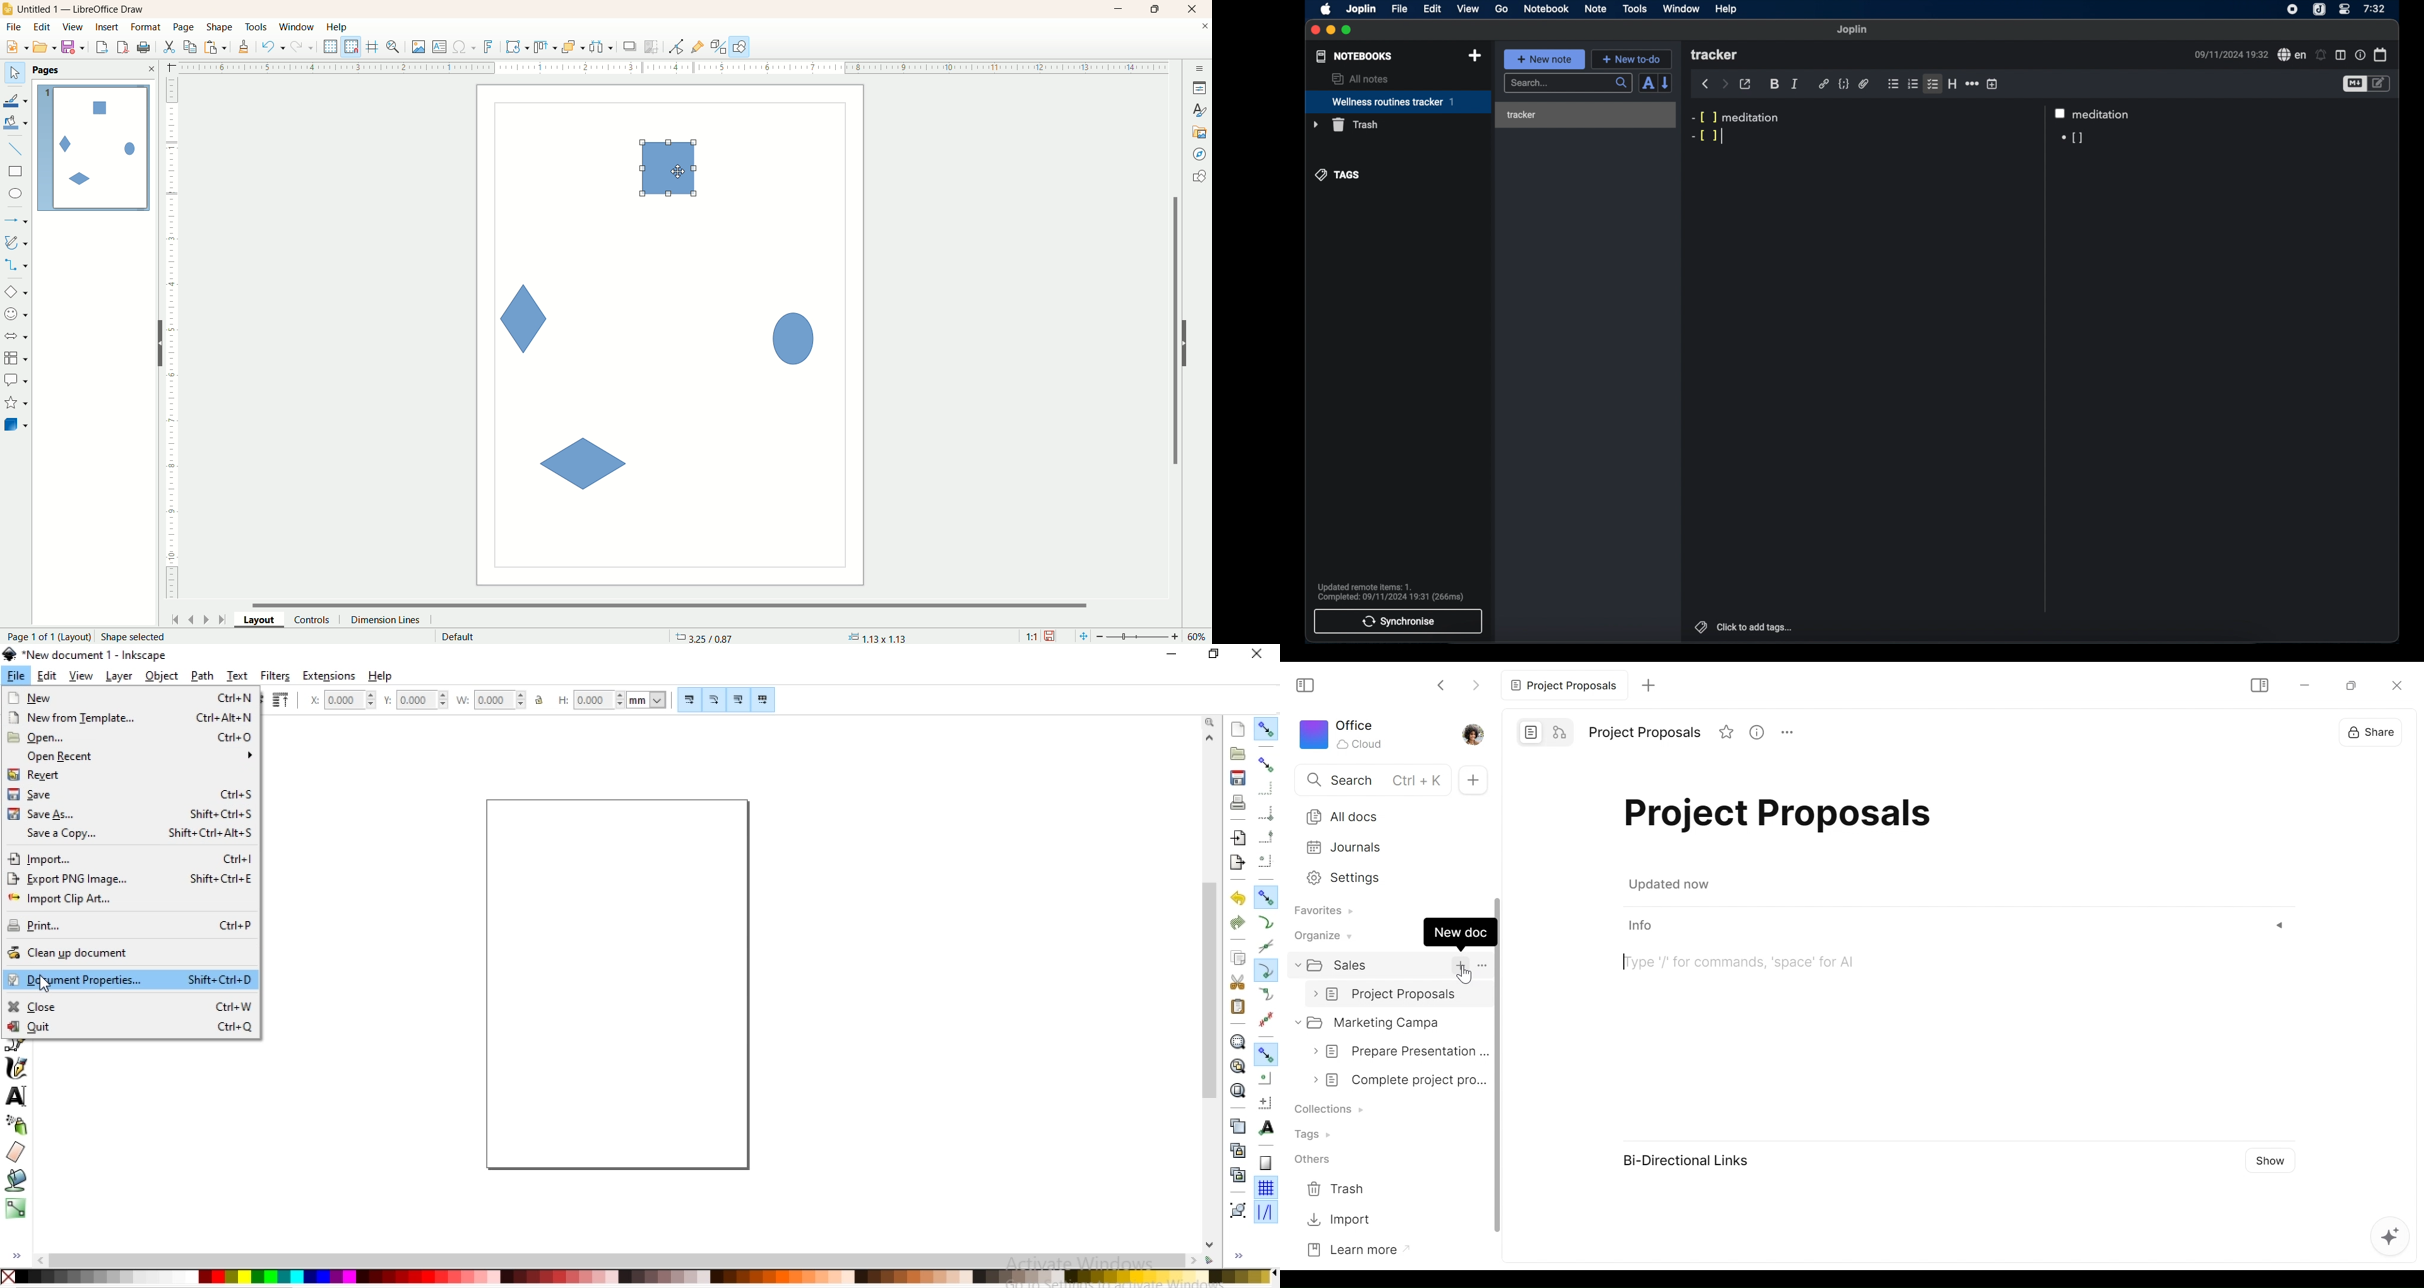 This screenshot has width=2436, height=1288. I want to click on new, so click(15, 47).